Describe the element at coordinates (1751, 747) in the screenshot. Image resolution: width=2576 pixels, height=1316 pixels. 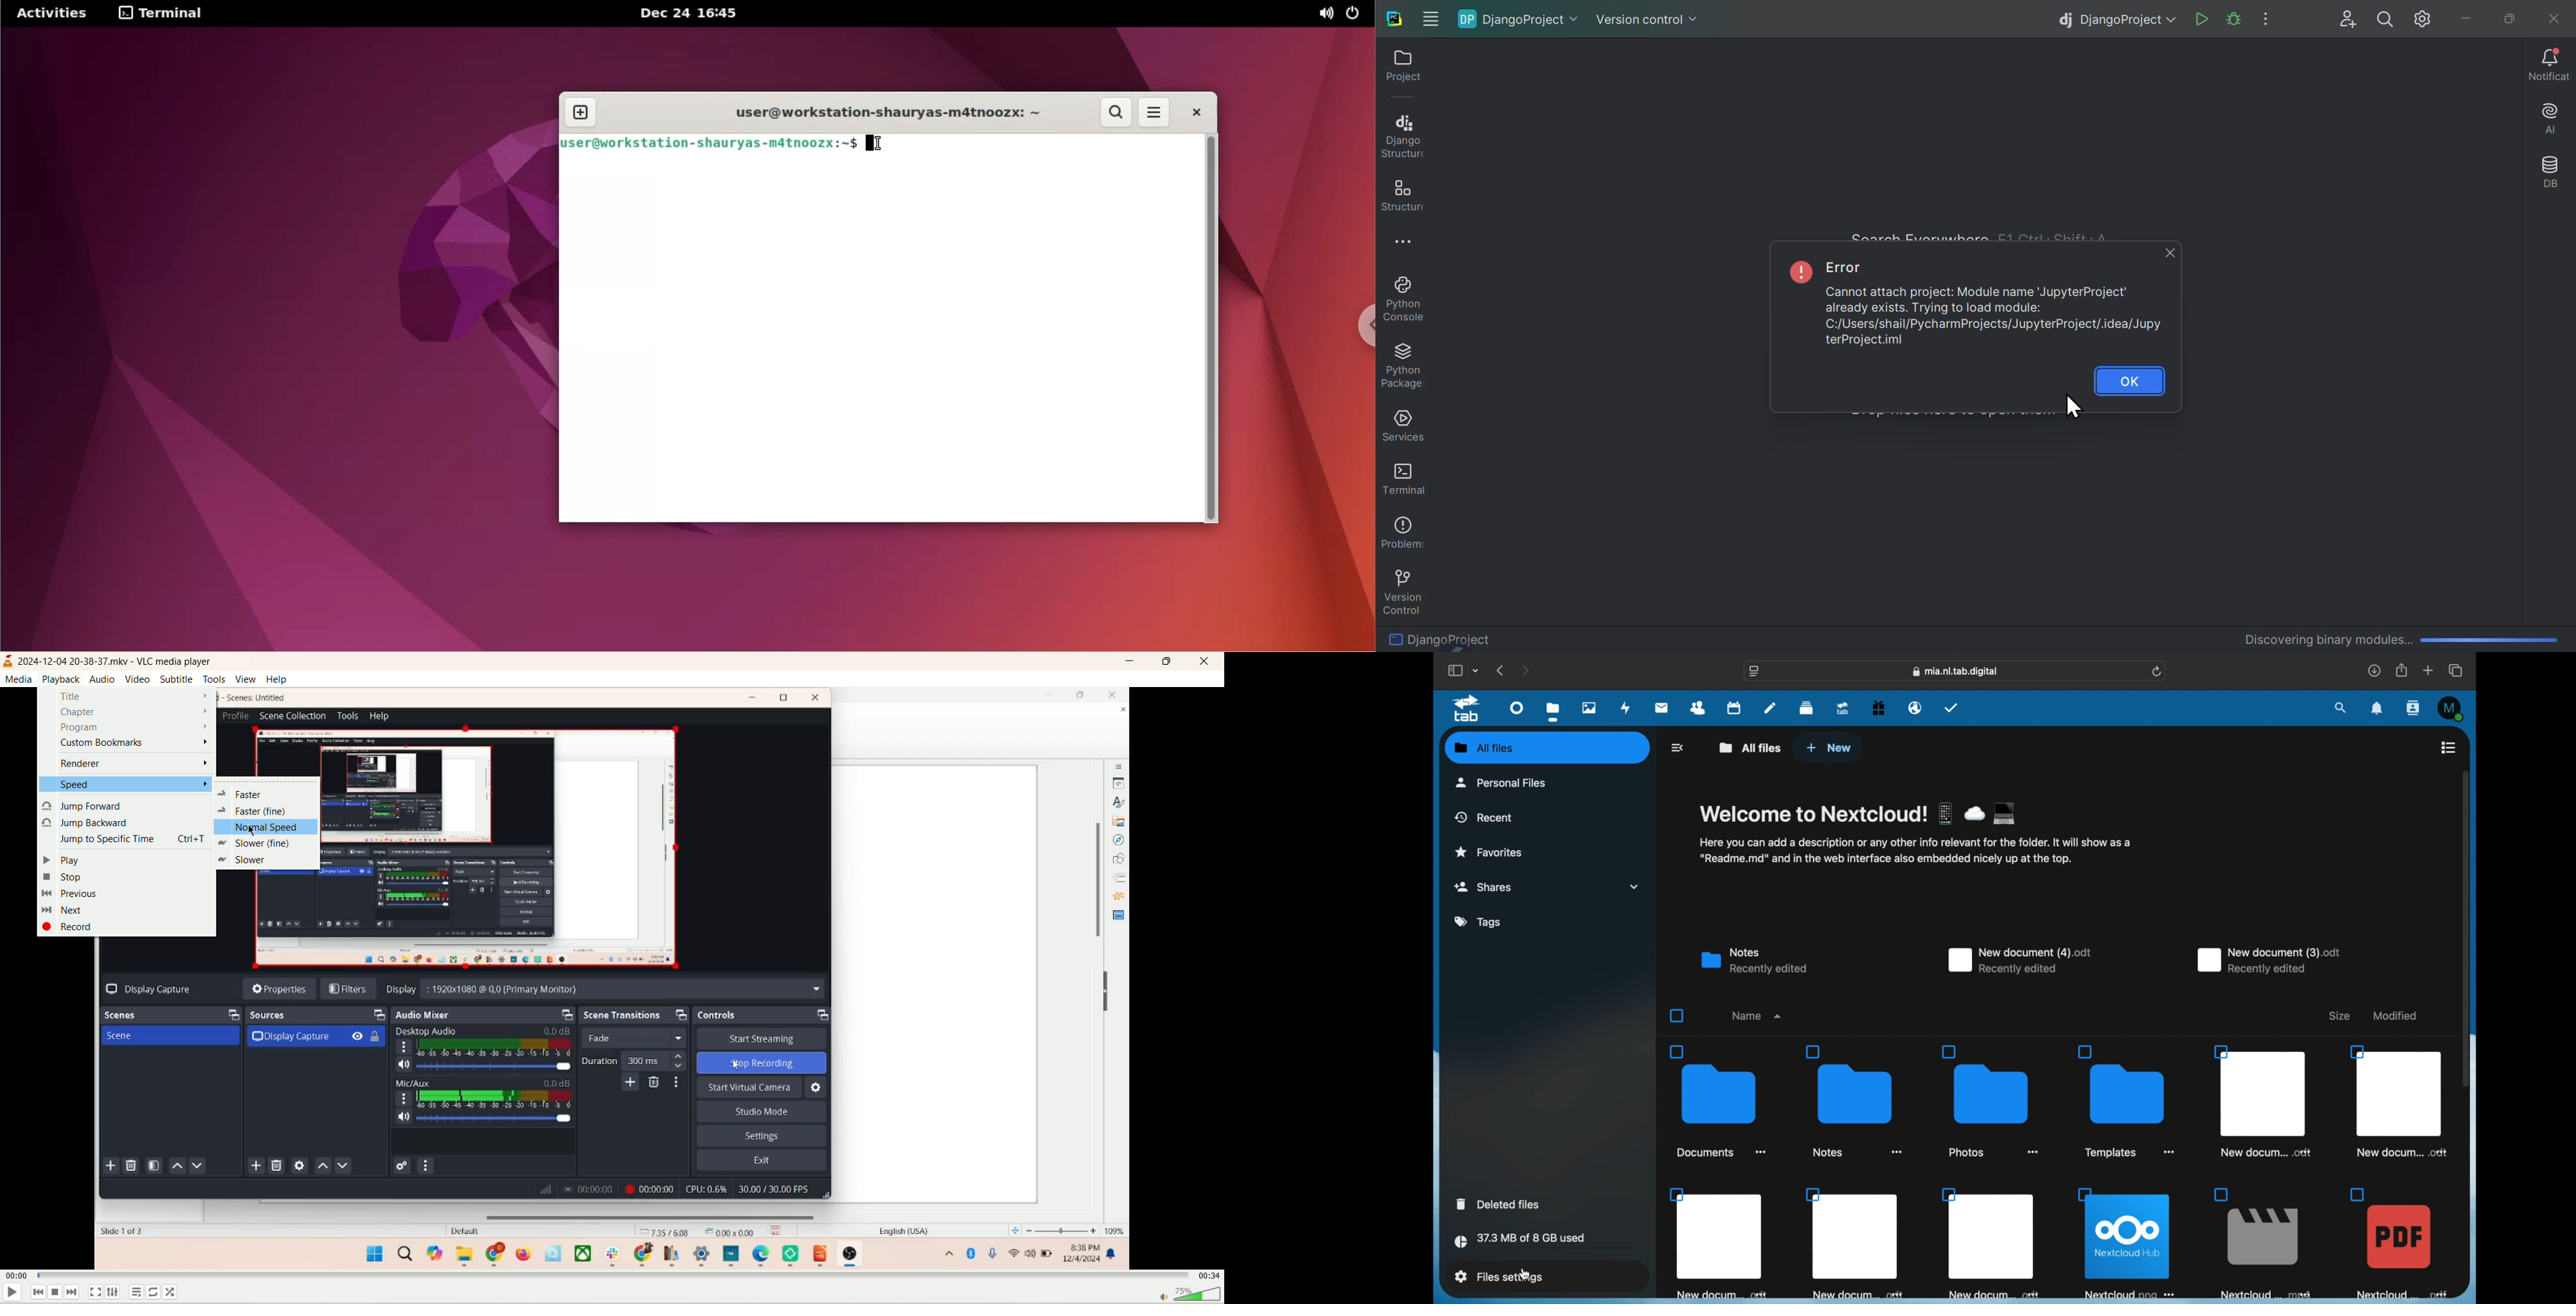
I see `all files` at that location.